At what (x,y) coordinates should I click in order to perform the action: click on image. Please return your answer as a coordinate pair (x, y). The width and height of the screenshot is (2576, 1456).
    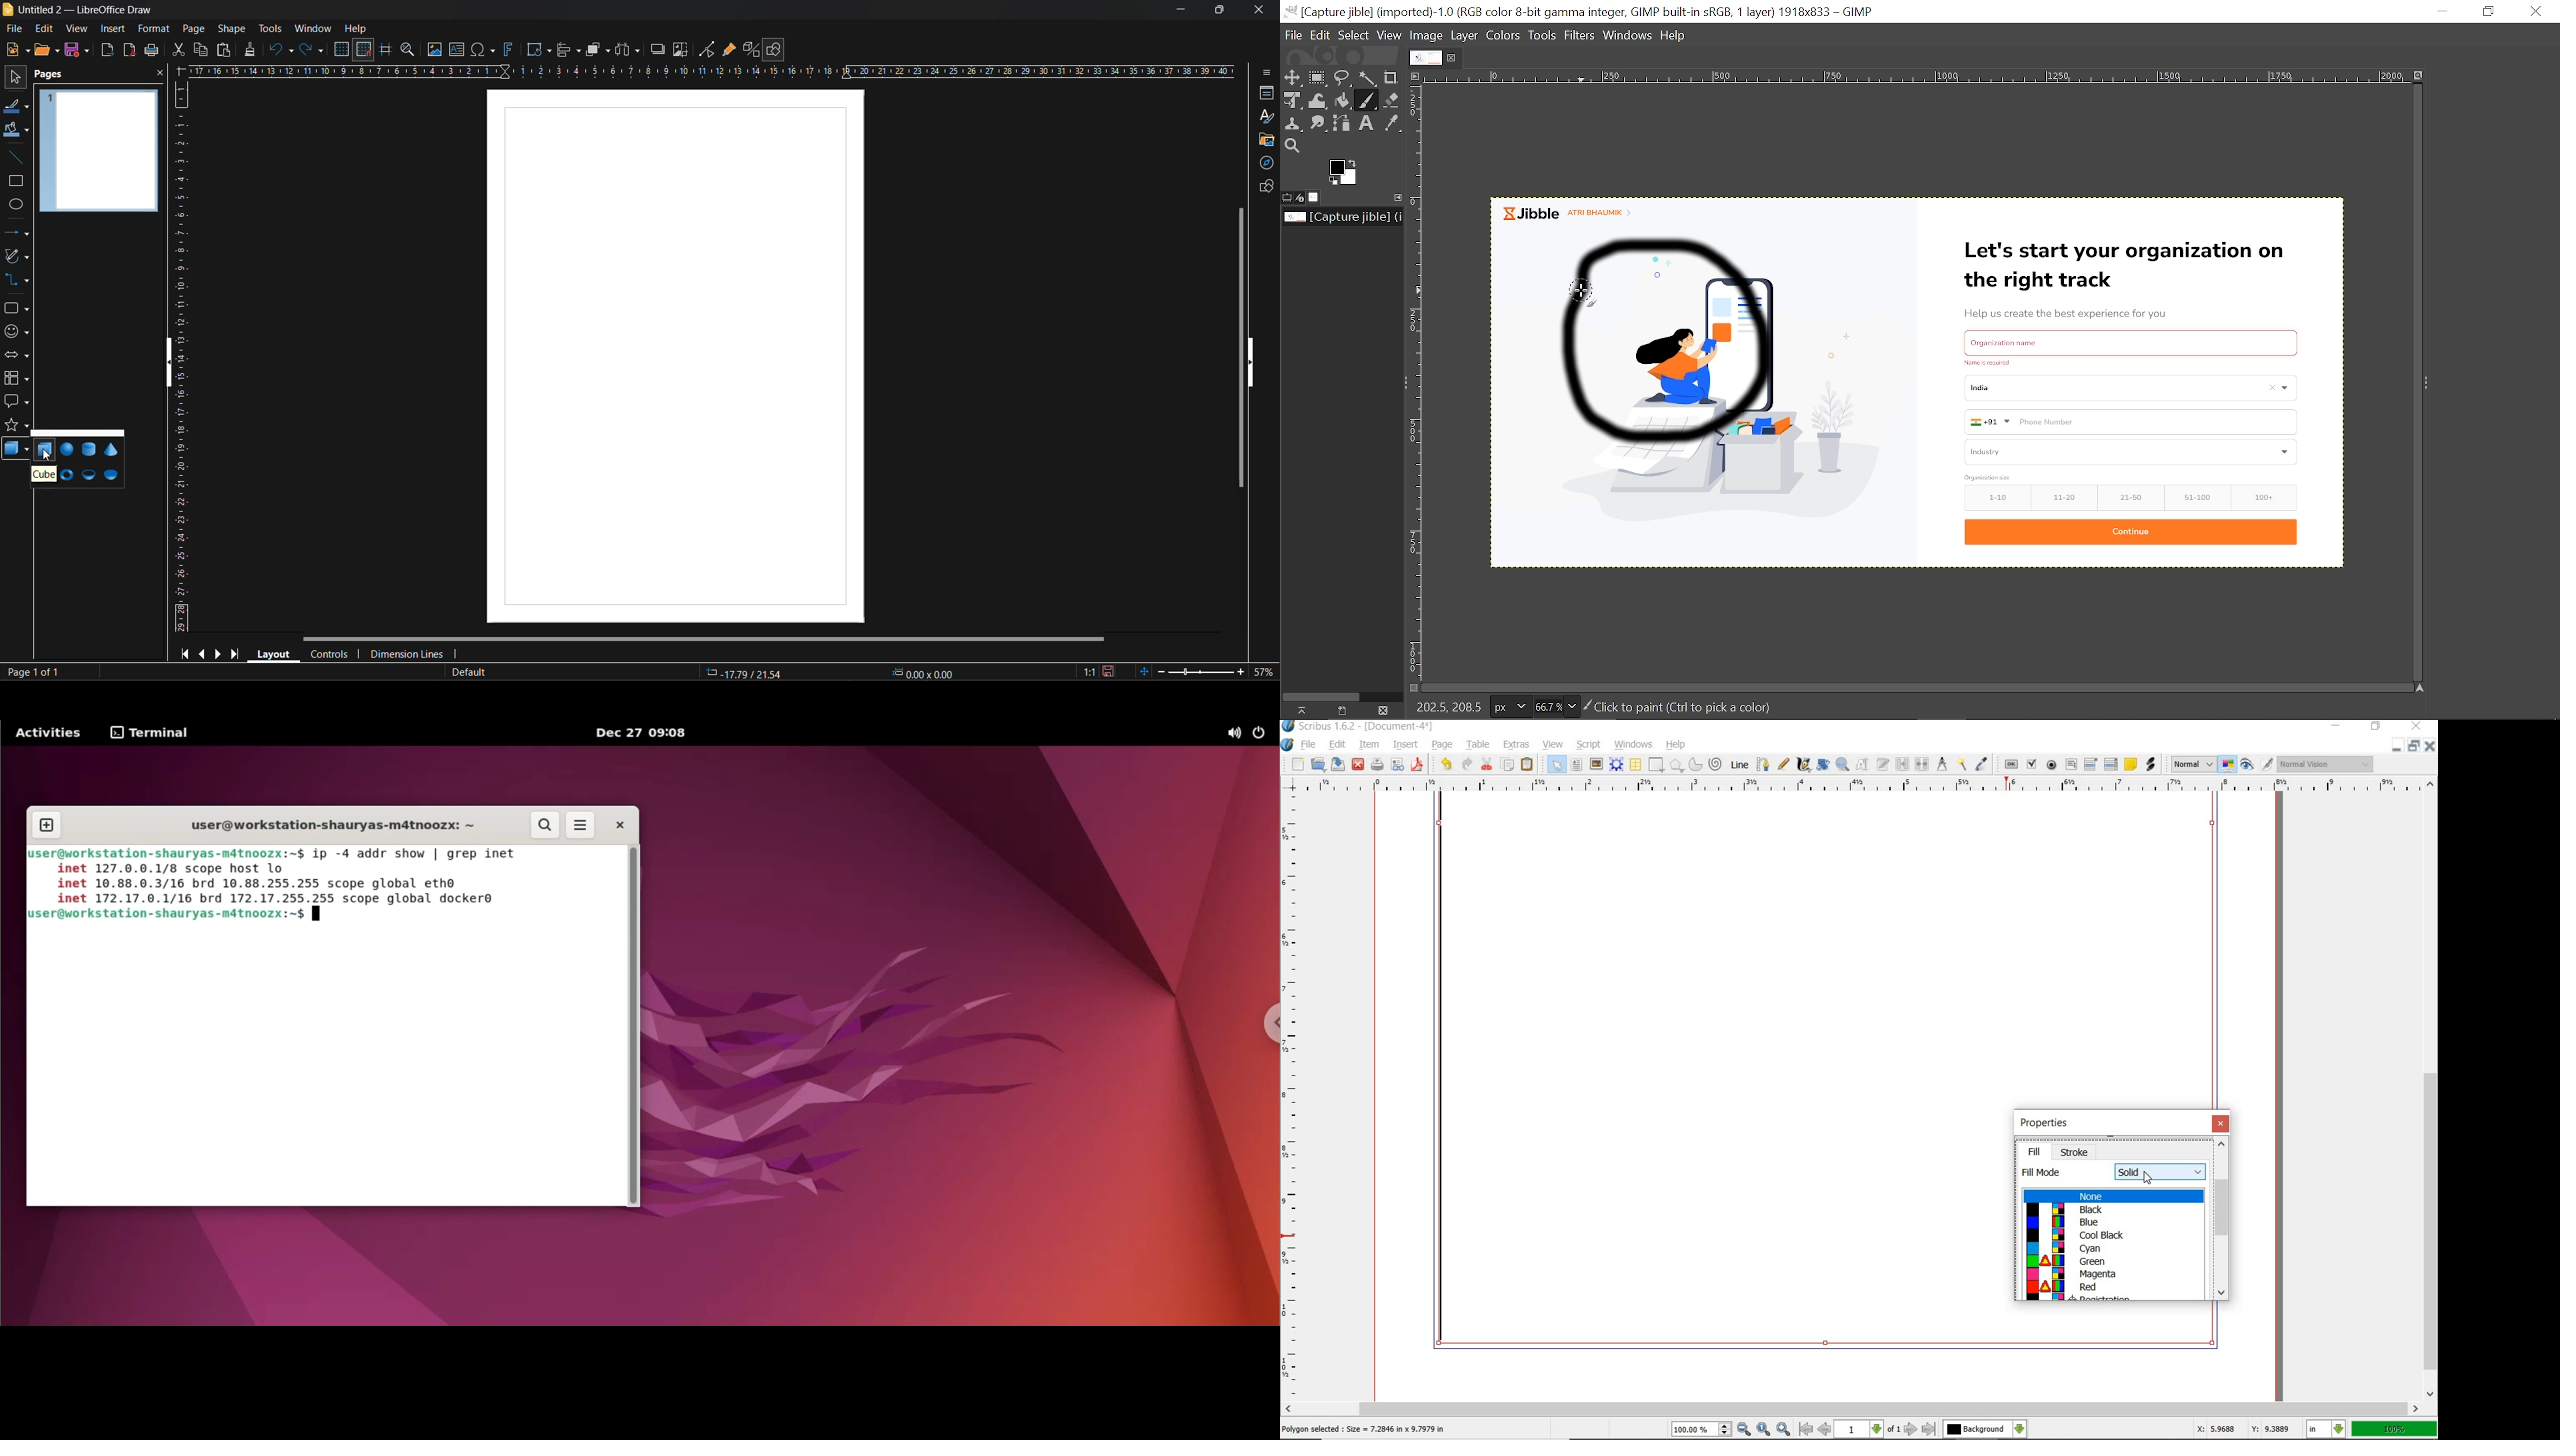
    Looking at the image, I should click on (435, 51).